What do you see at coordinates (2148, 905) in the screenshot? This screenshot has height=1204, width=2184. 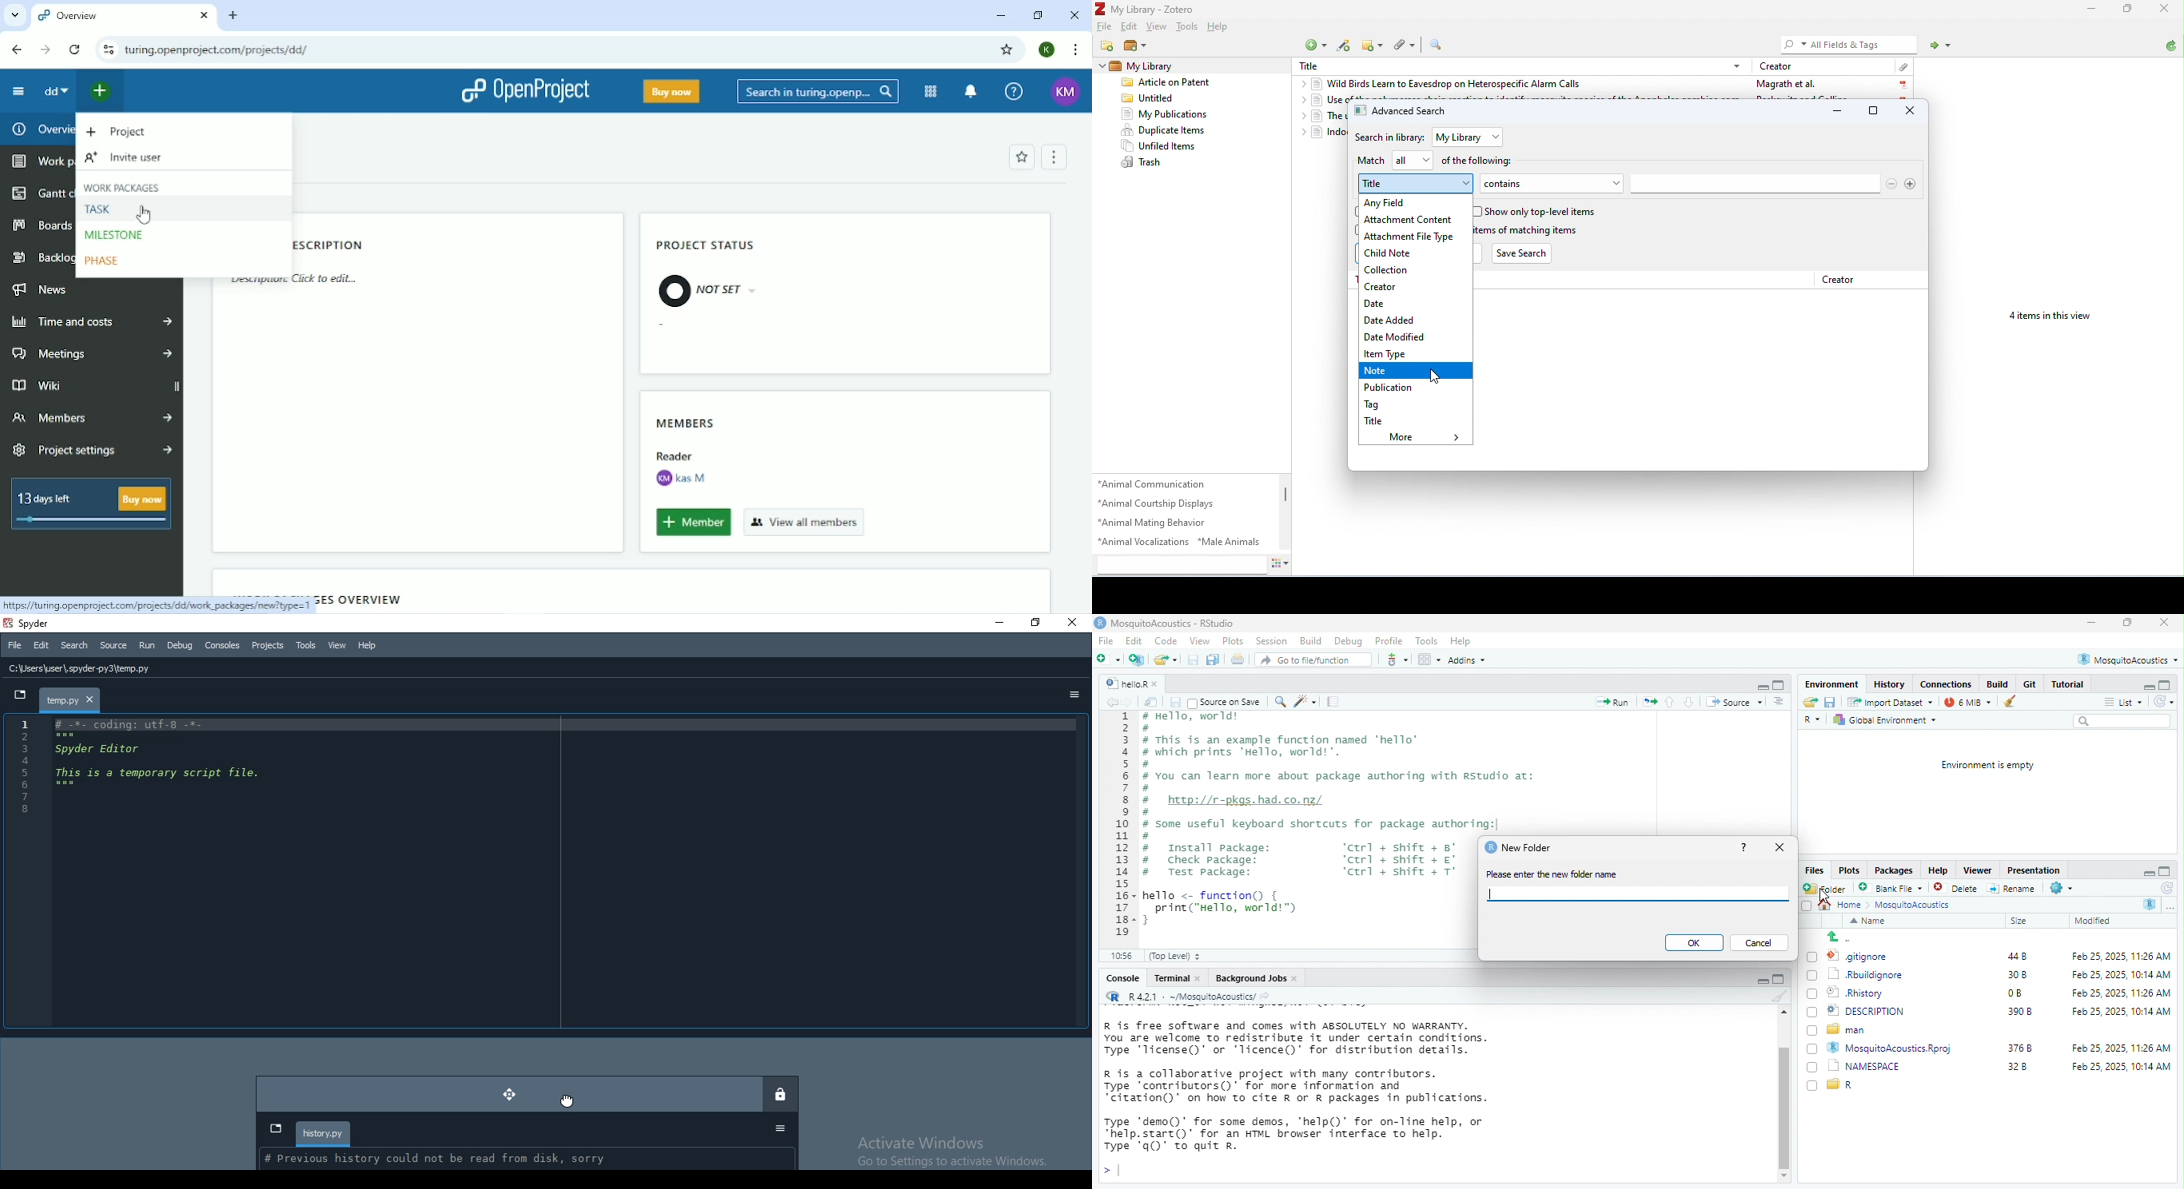 I see `r studio logo` at bounding box center [2148, 905].